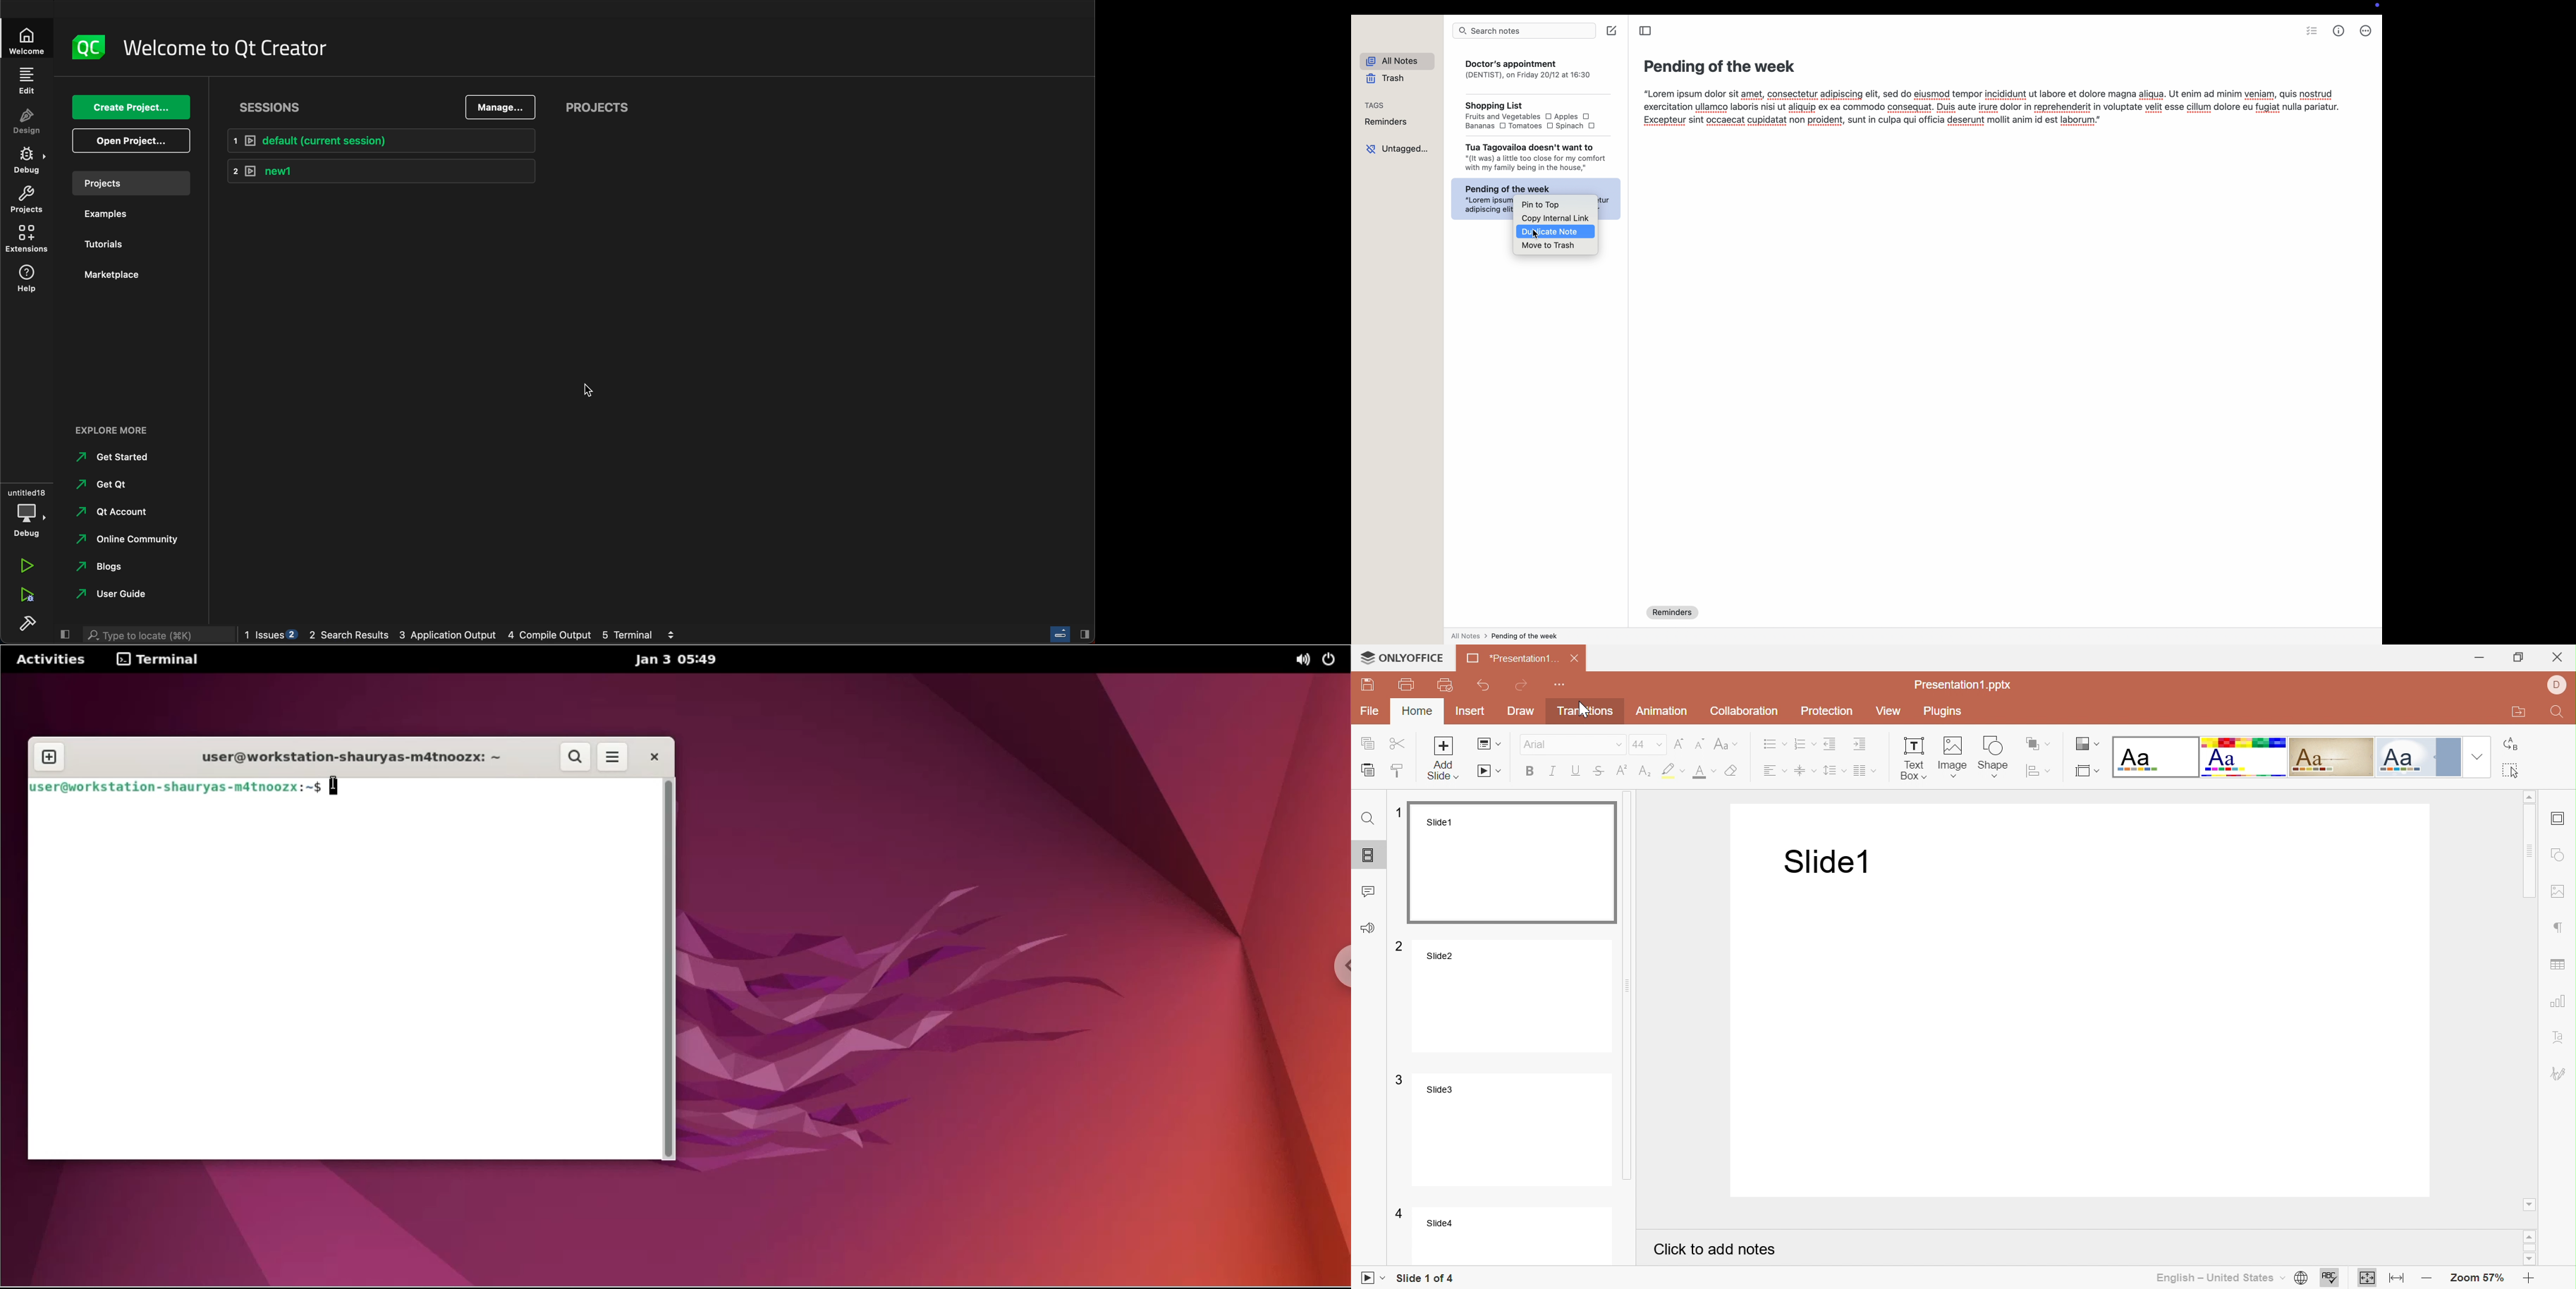 The height and width of the screenshot is (1316, 2576). Describe the element at coordinates (2037, 770) in the screenshot. I see `Align shape` at that location.